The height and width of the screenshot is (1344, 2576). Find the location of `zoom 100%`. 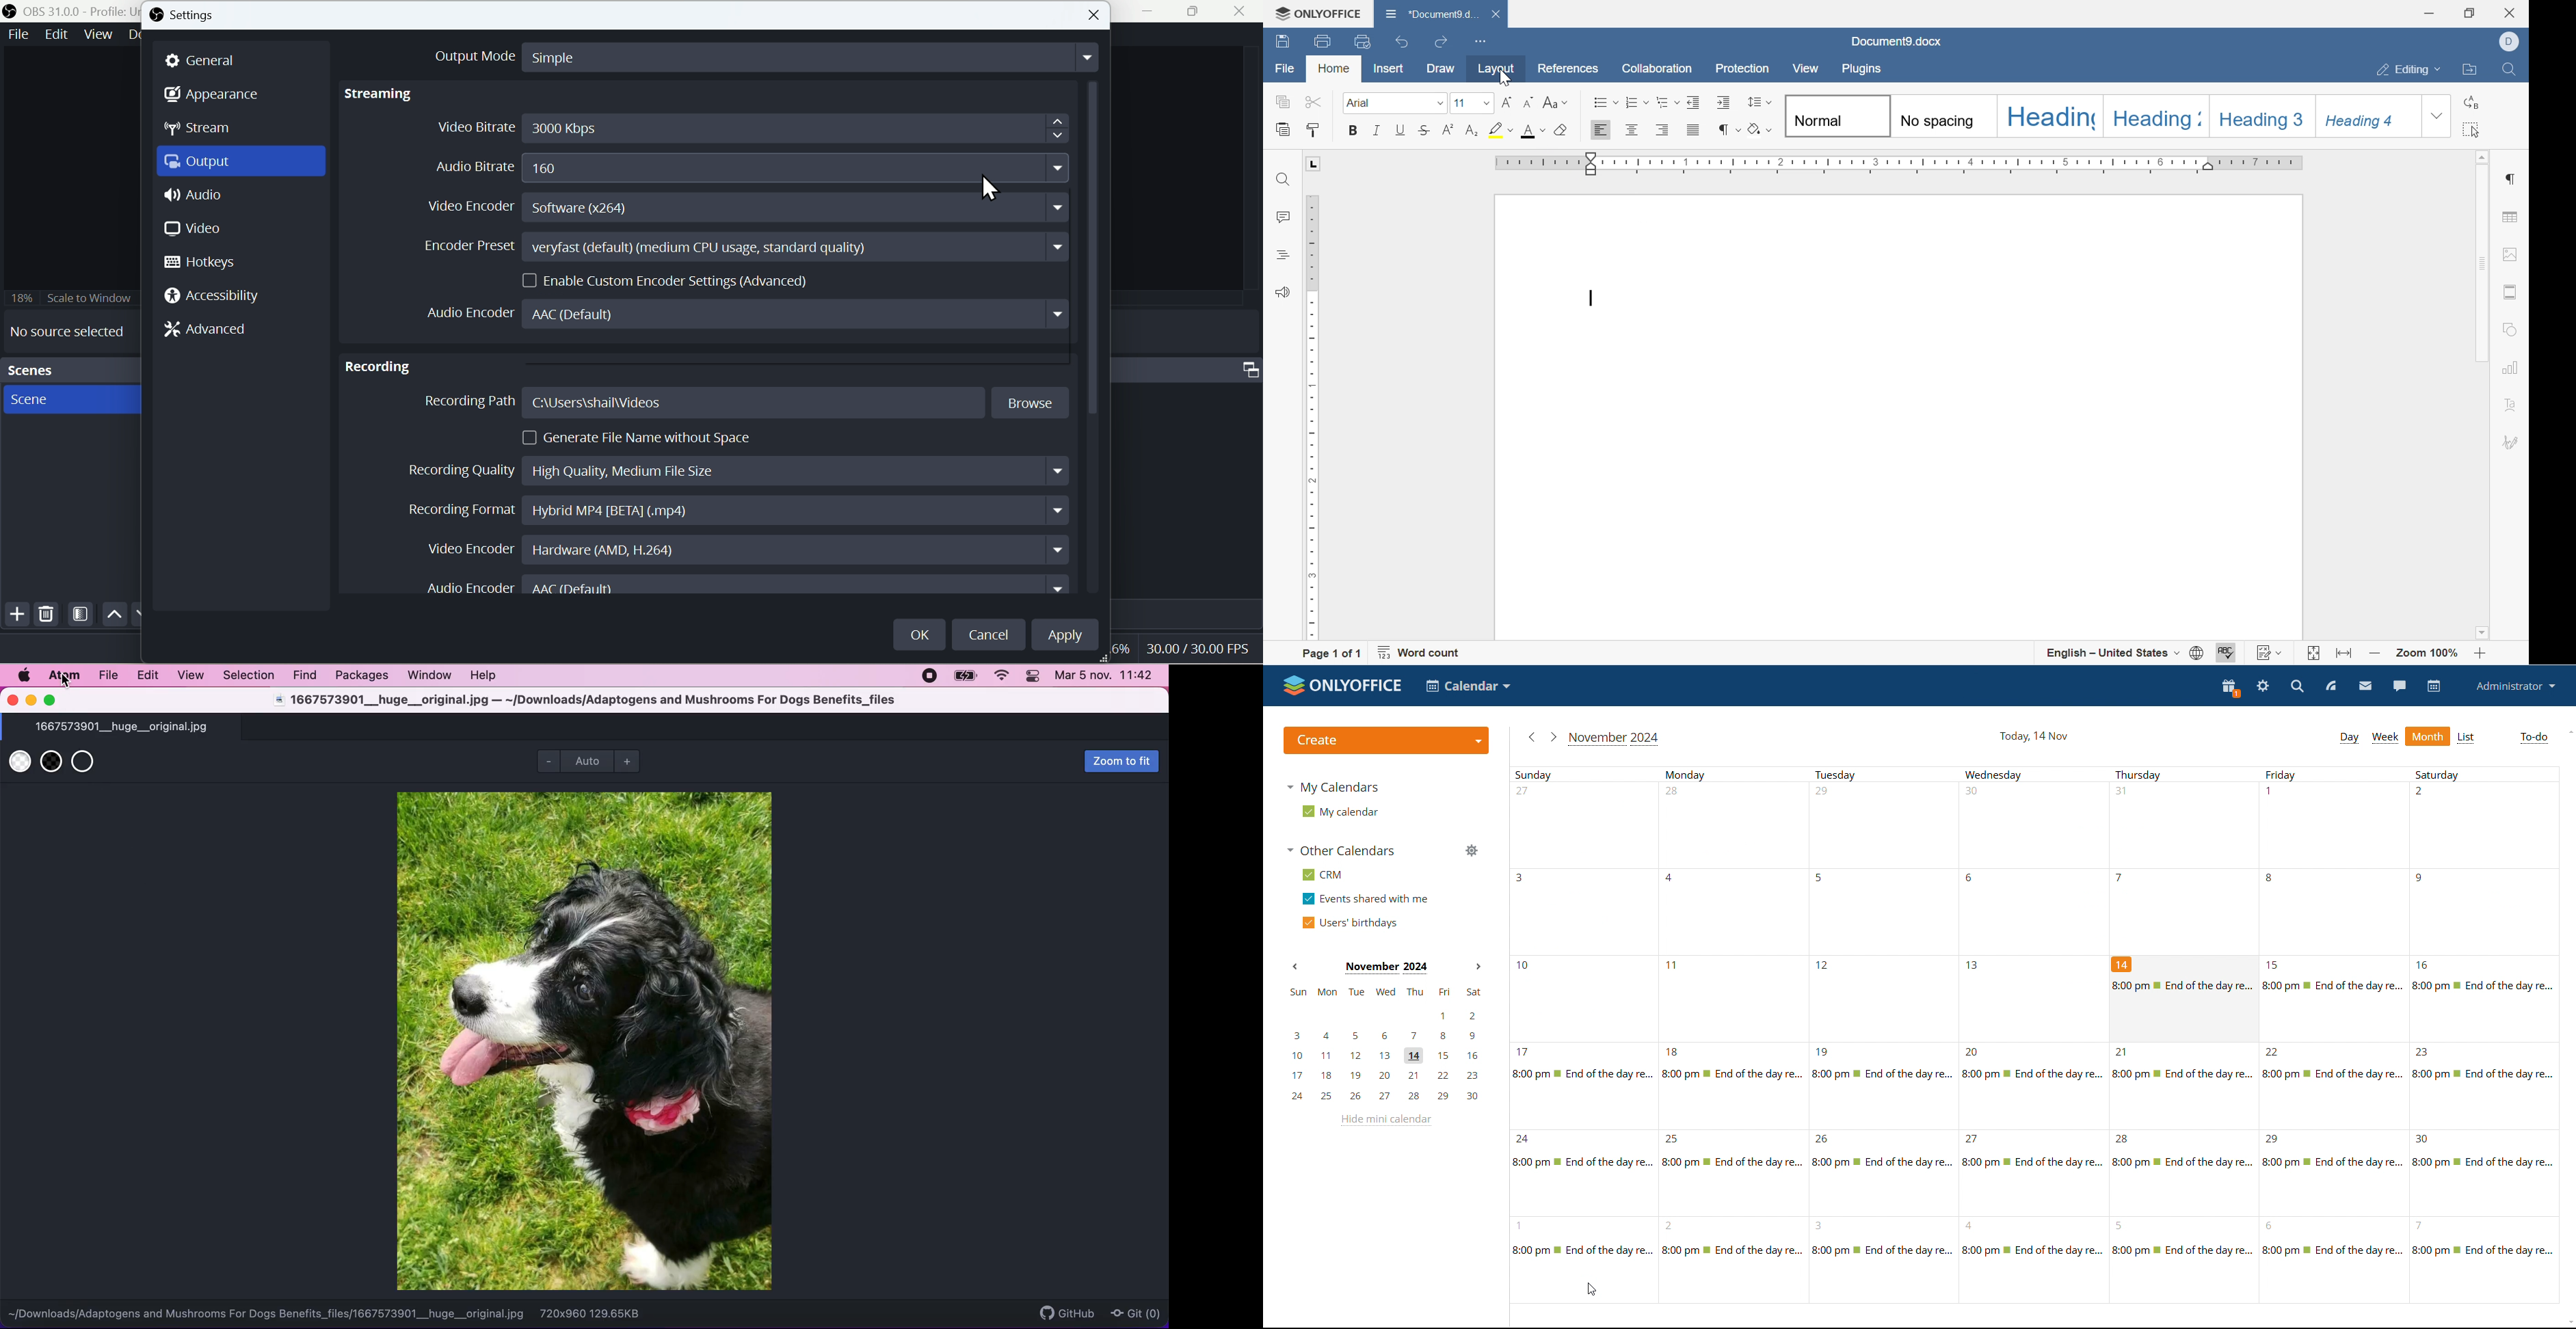

zoom 100% is located at coordinates (2429, 655).